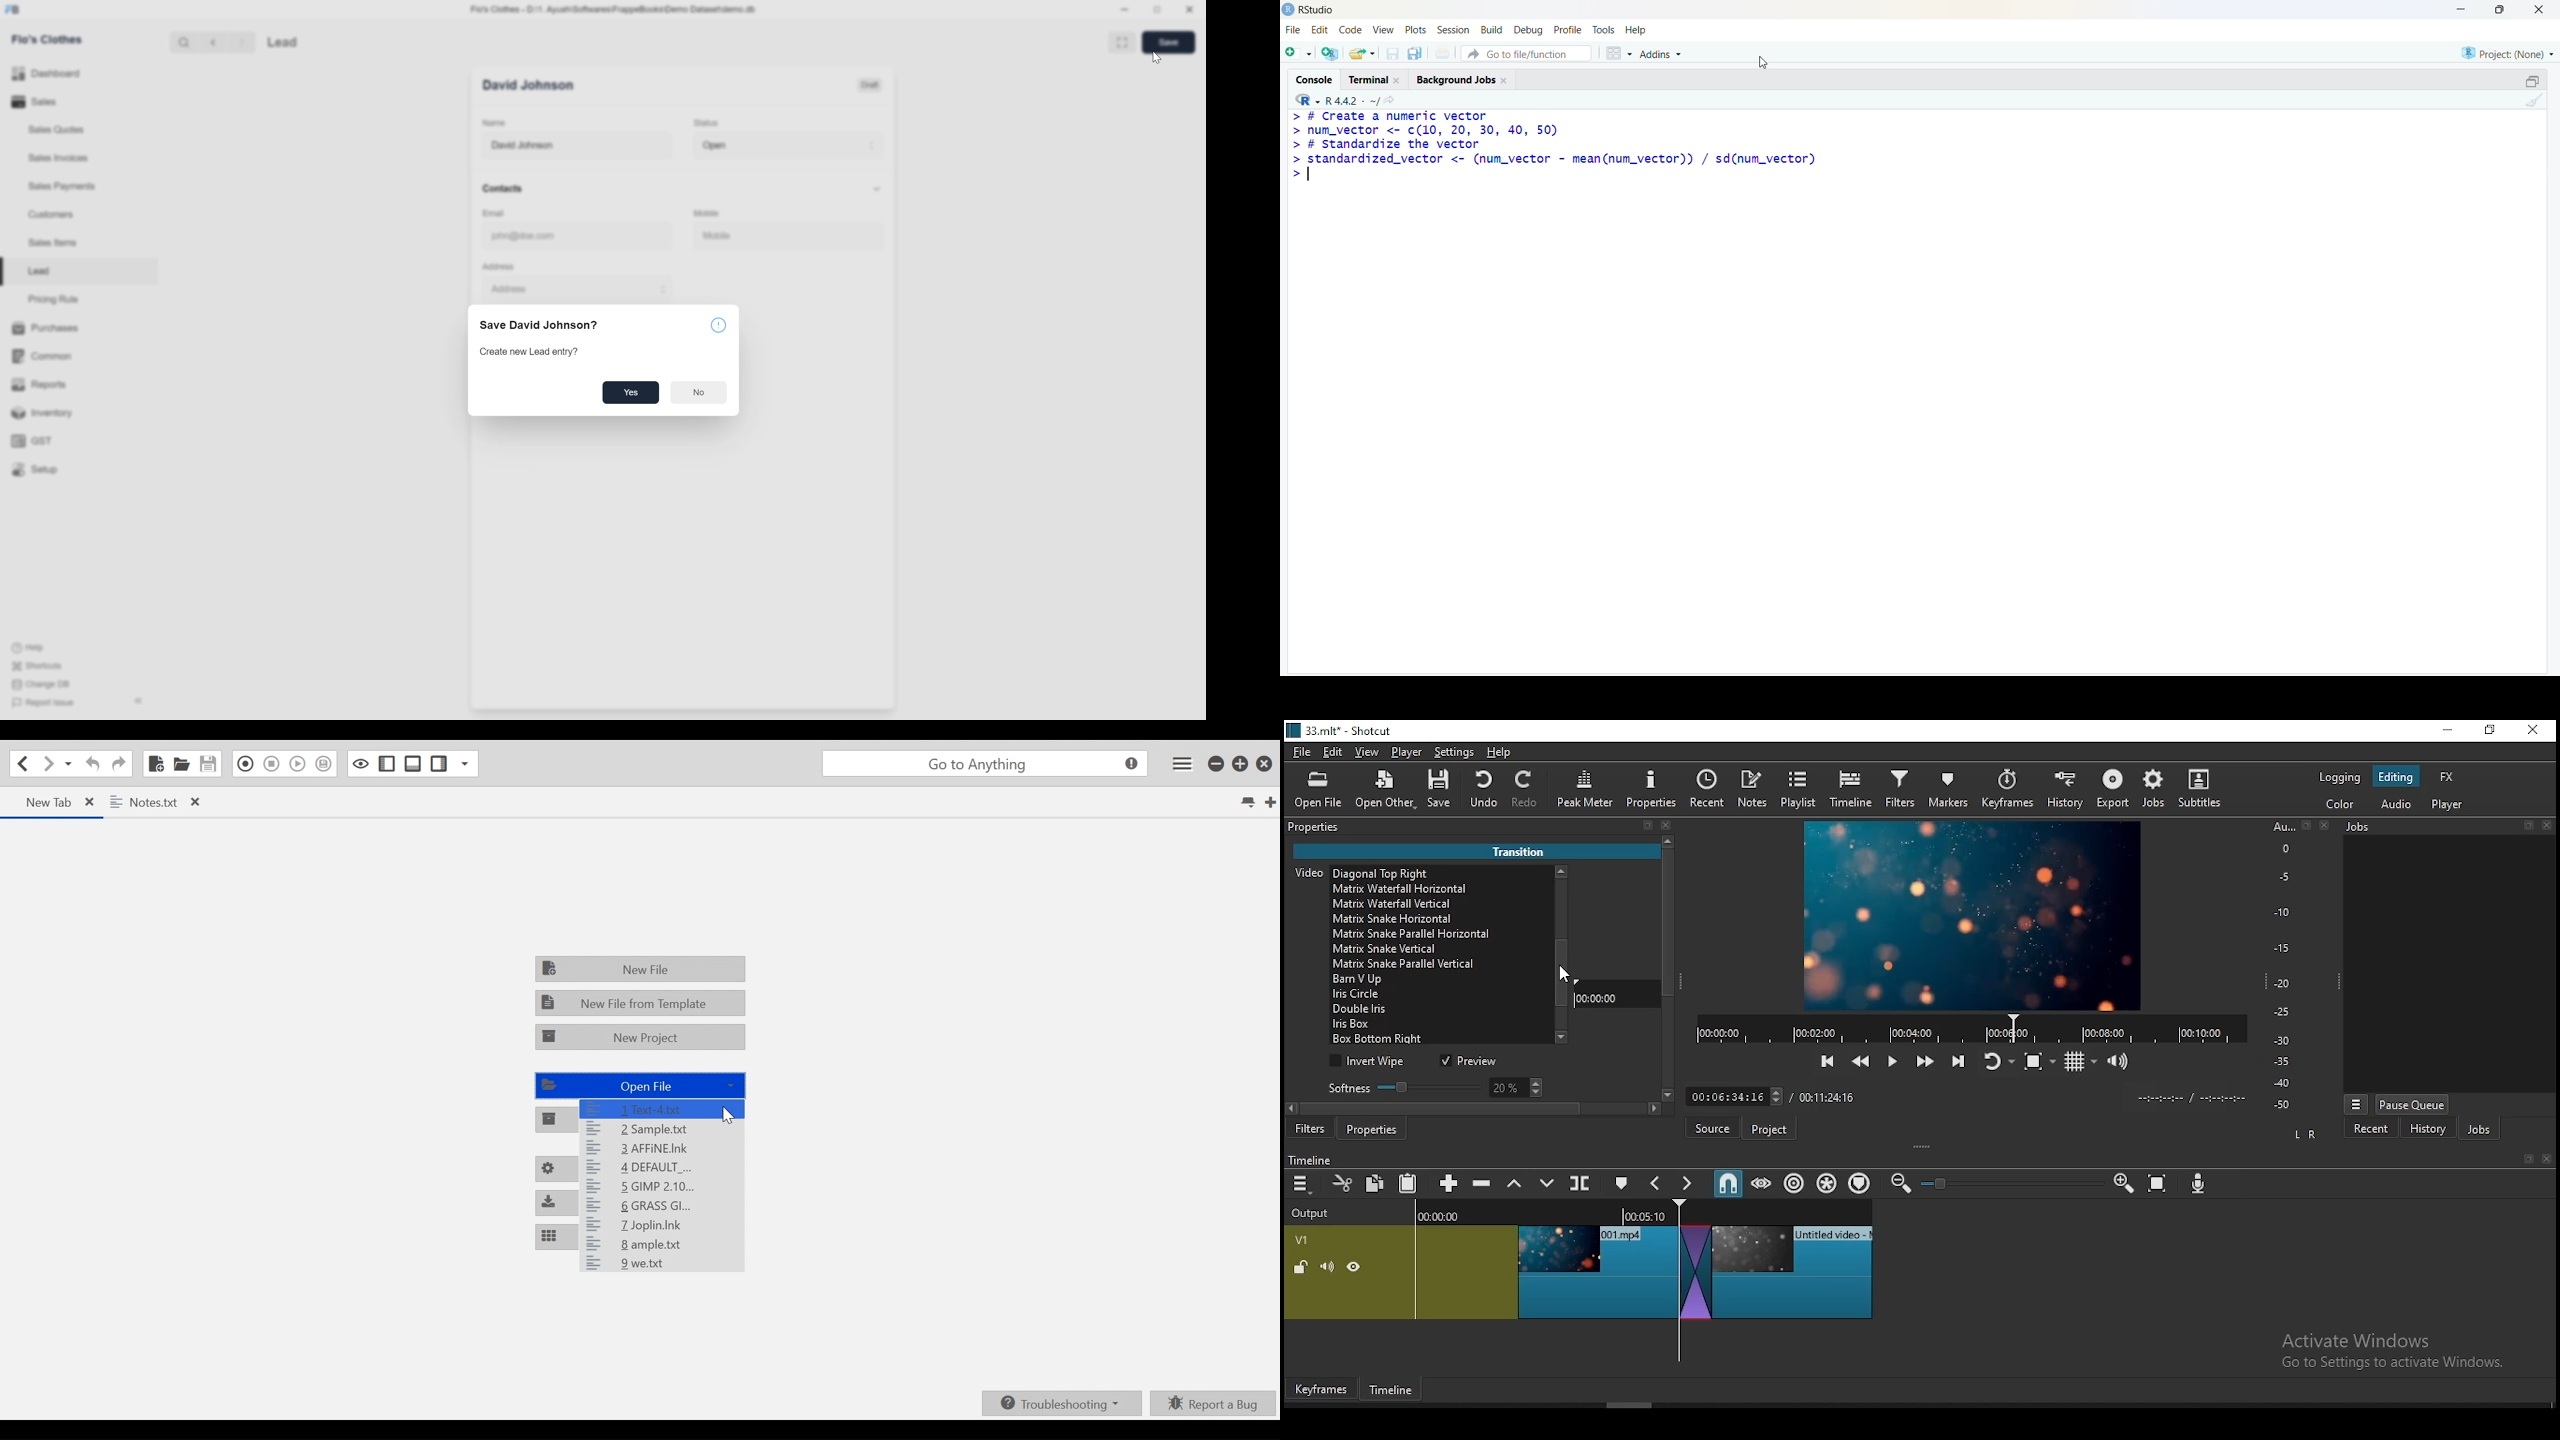 This screenshot has height=1456, width=2576. Describe the element at coordinates (1439, 979) in the screenshot. I see `transition option` at that location.